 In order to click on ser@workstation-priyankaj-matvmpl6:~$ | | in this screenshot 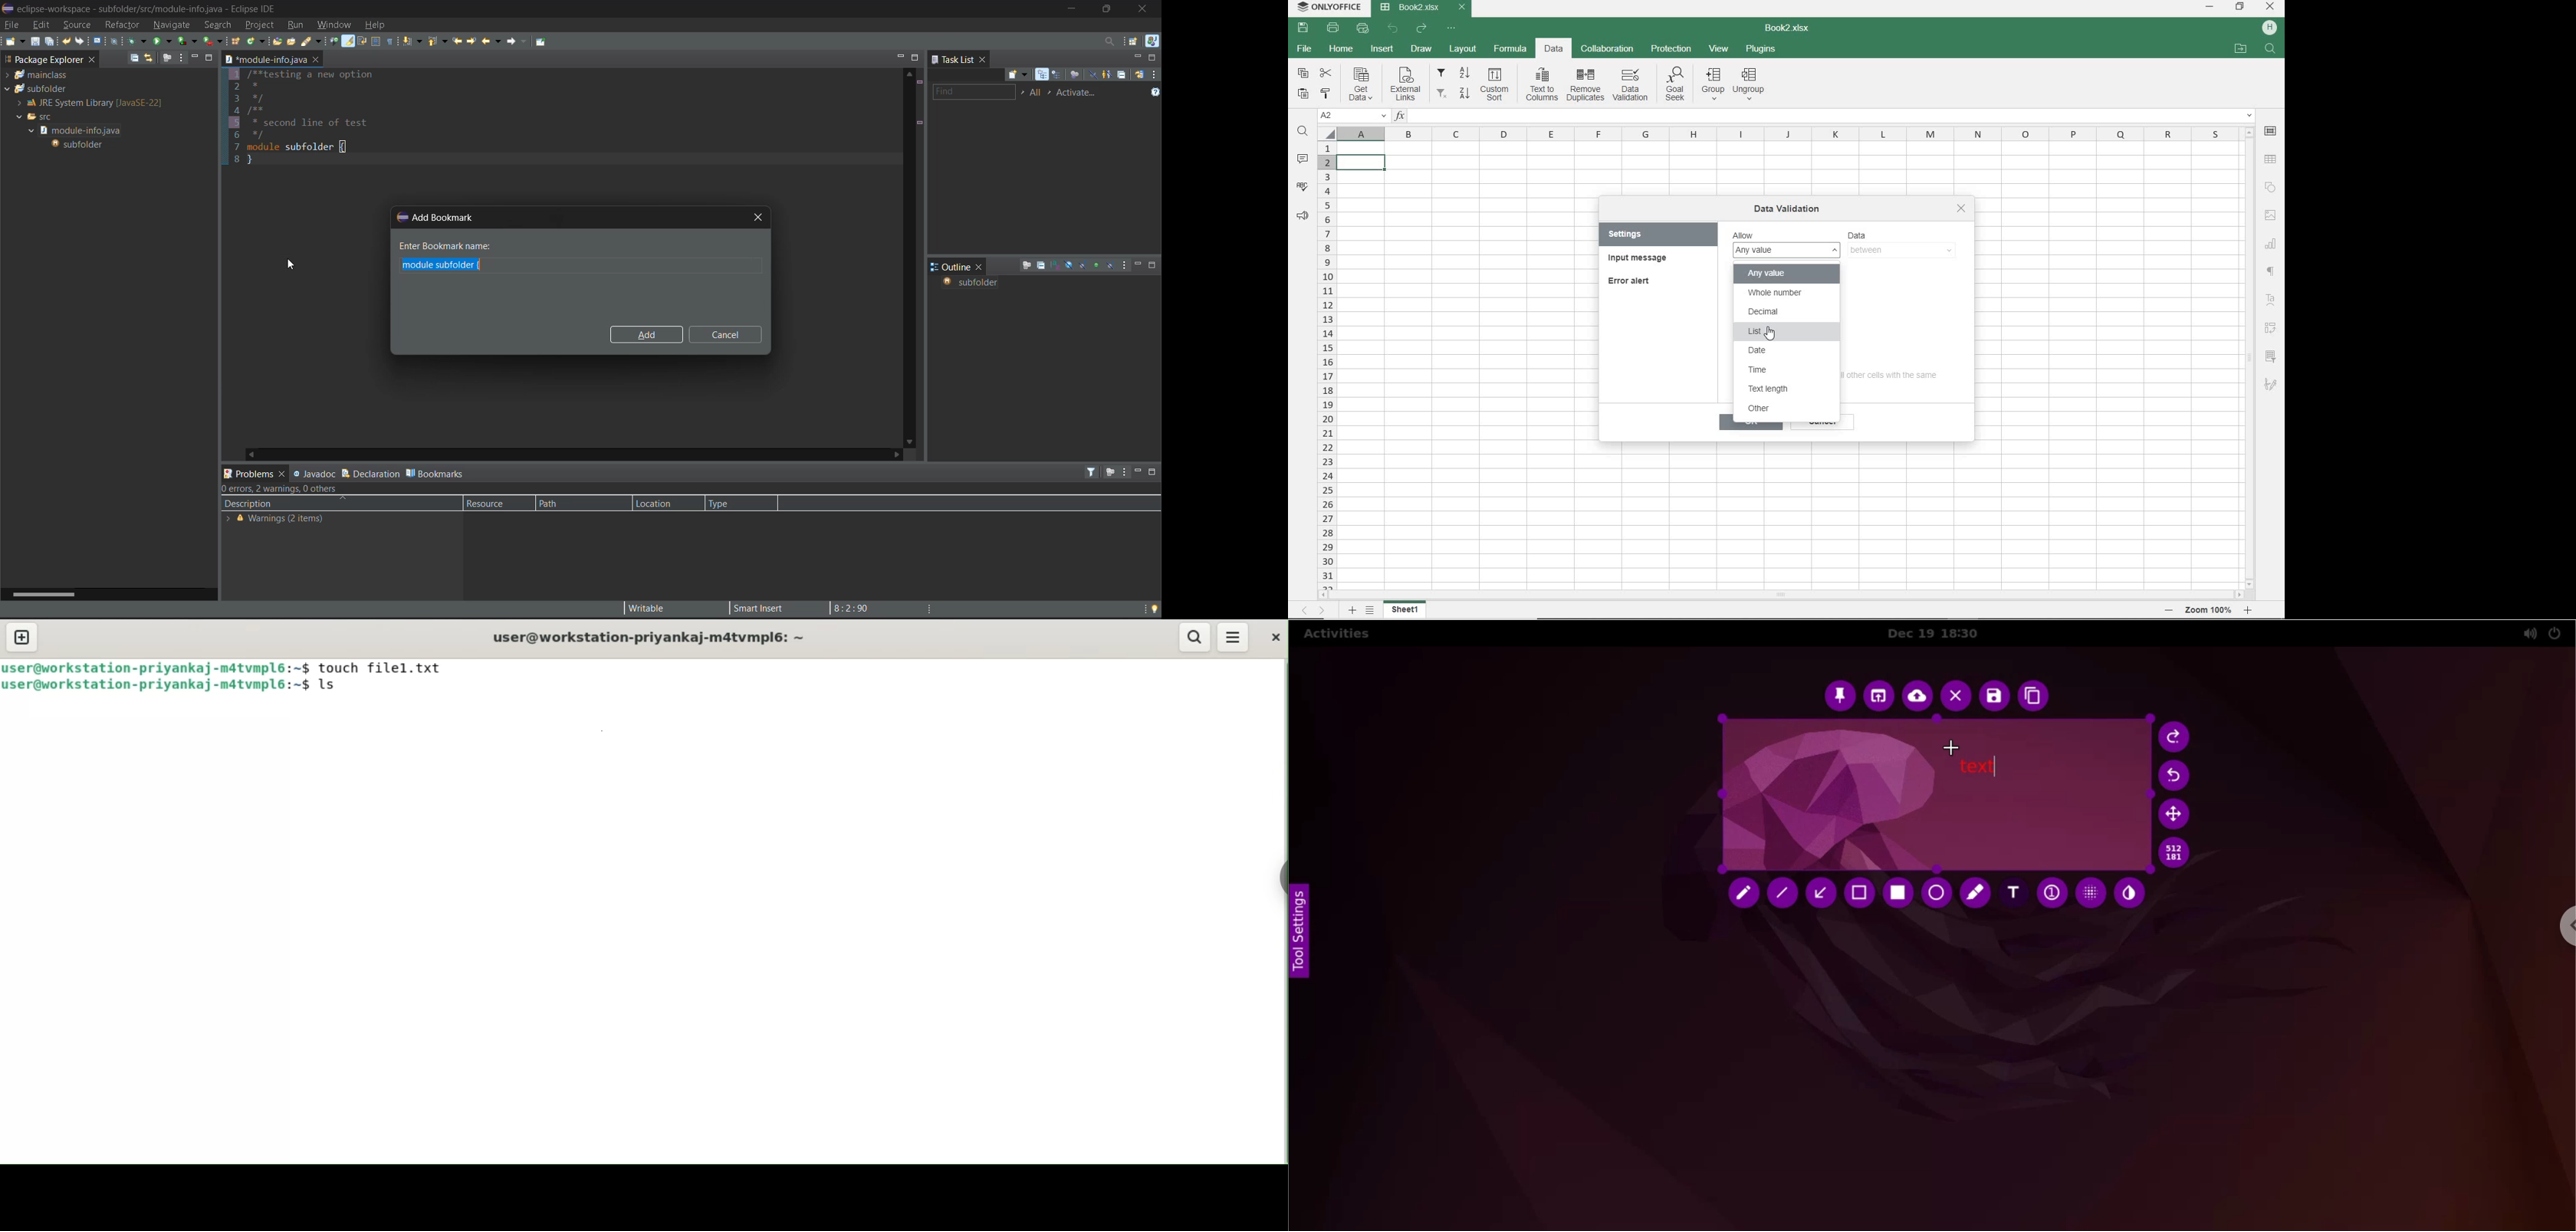, I will do `click(158, 685)`.